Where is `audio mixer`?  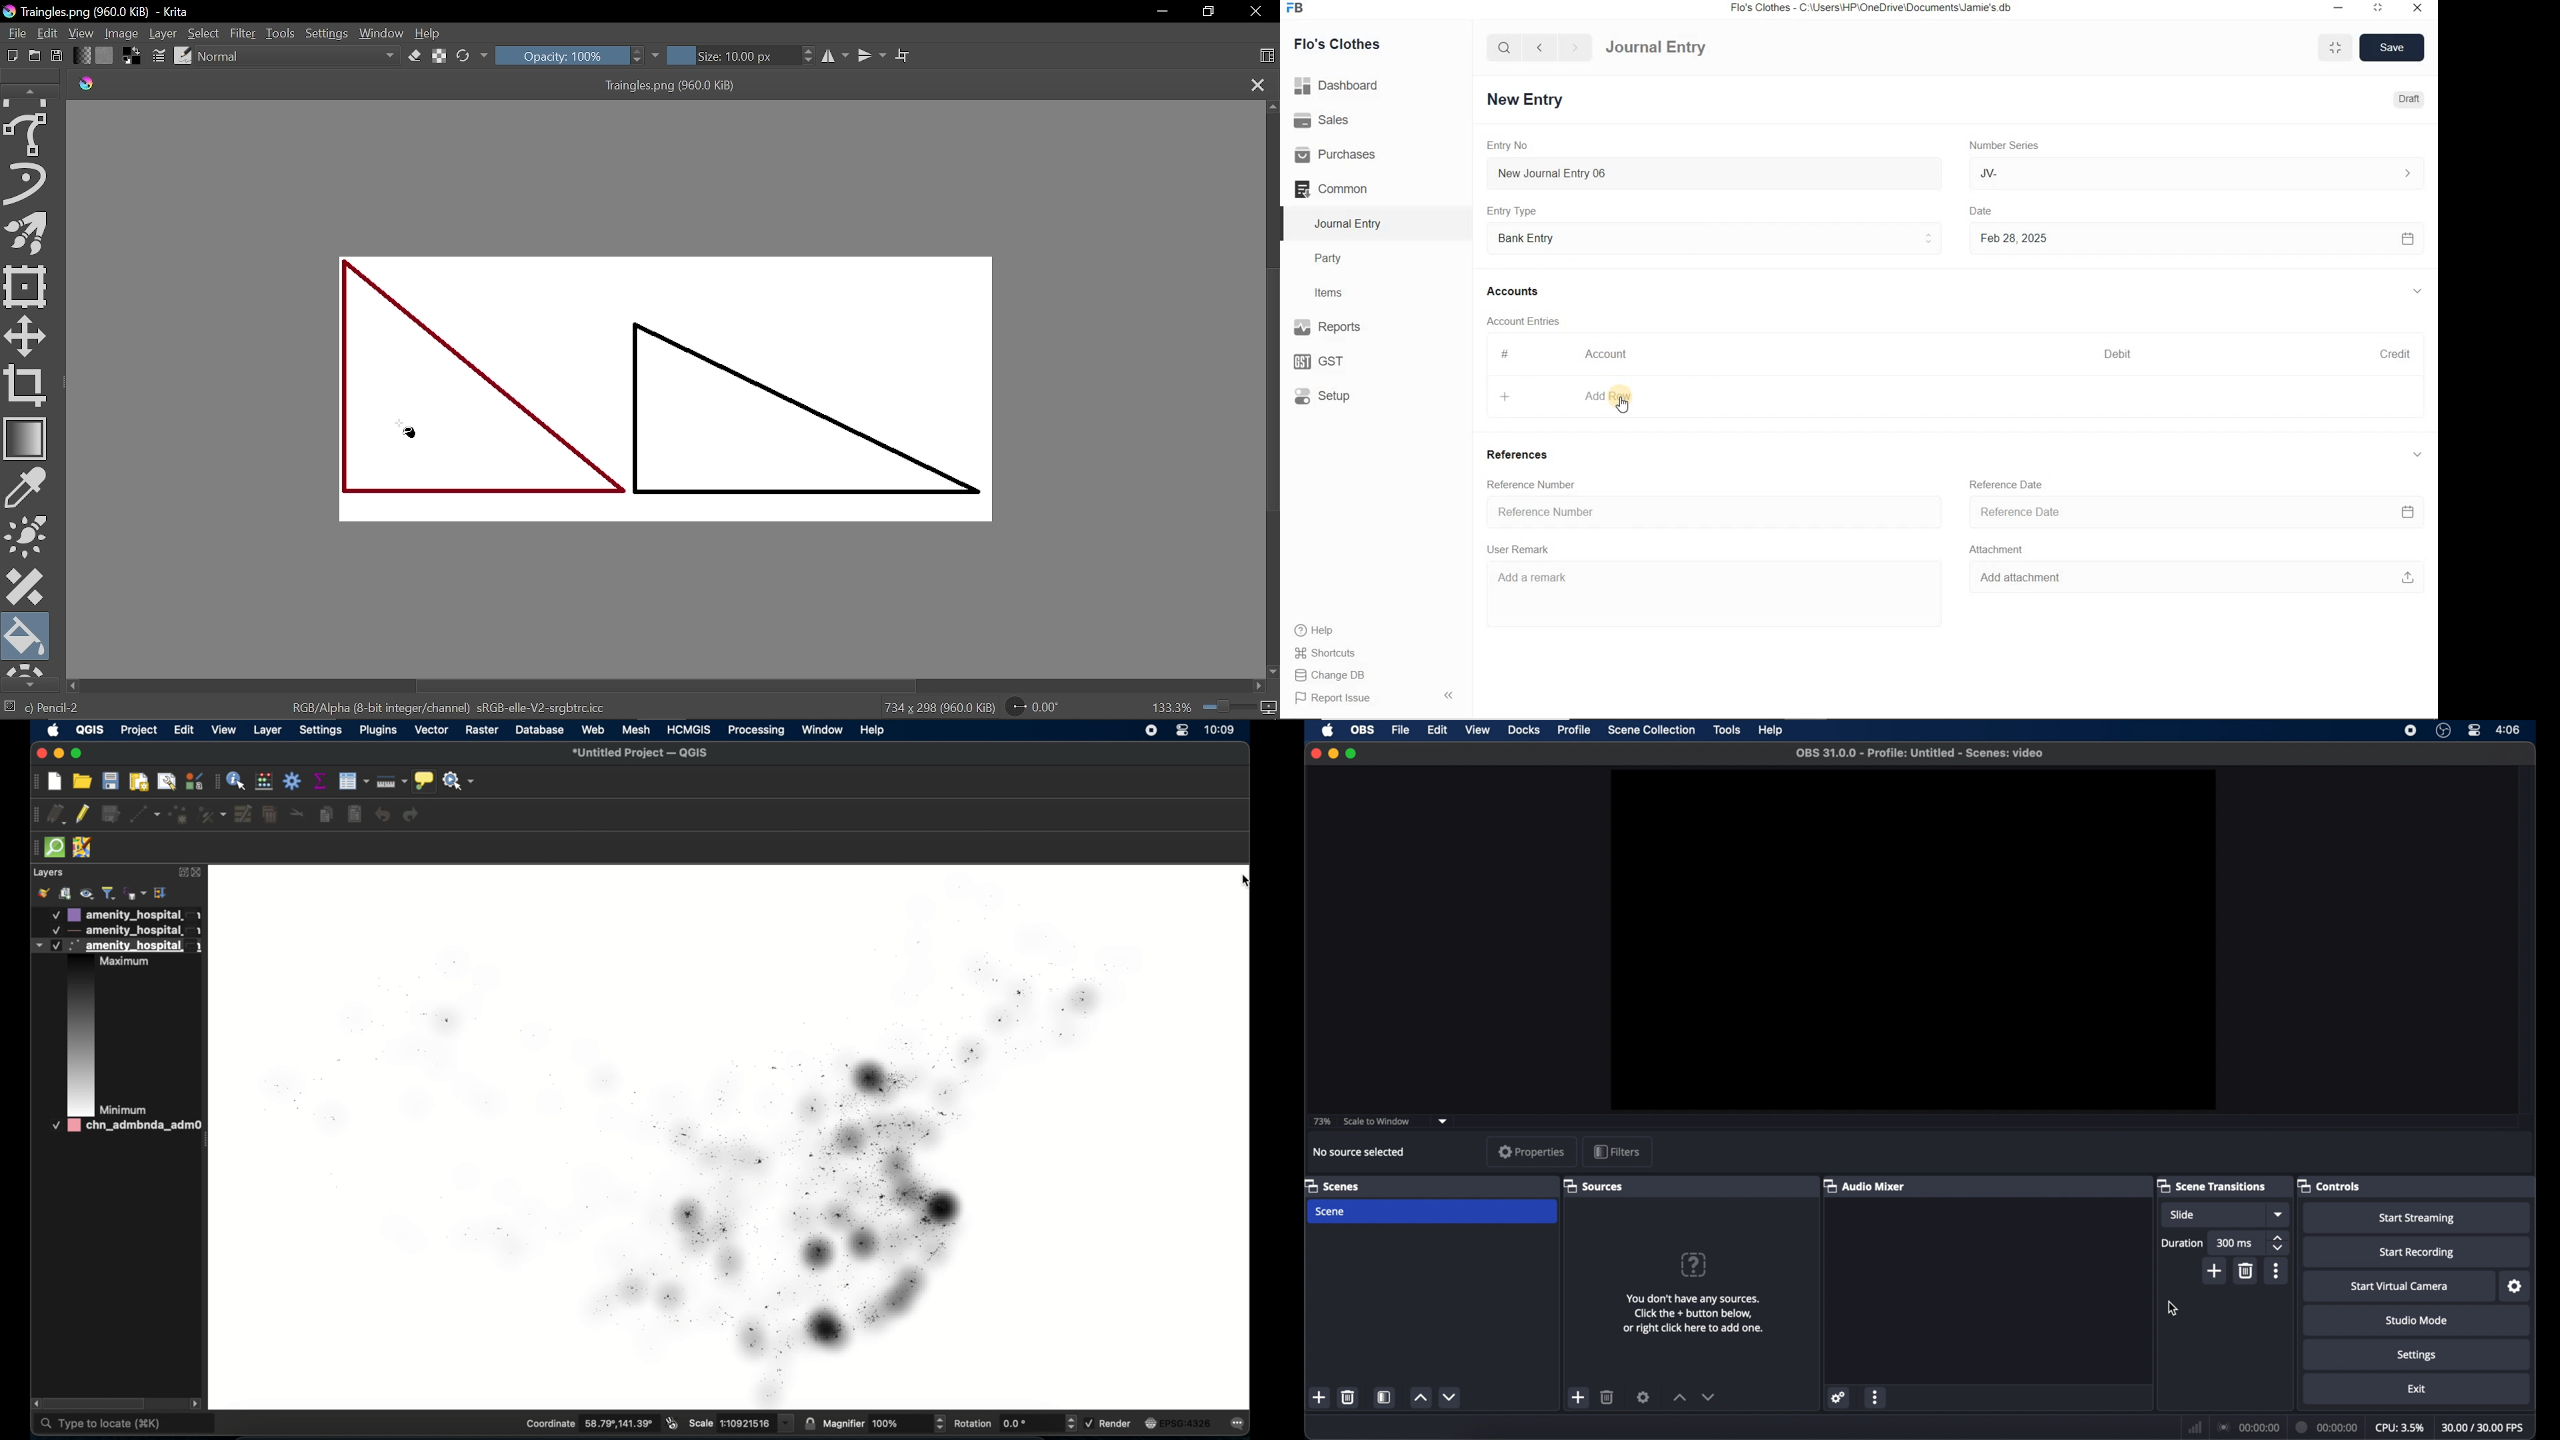 audio mixer is located at coordinates (1867, 1187).